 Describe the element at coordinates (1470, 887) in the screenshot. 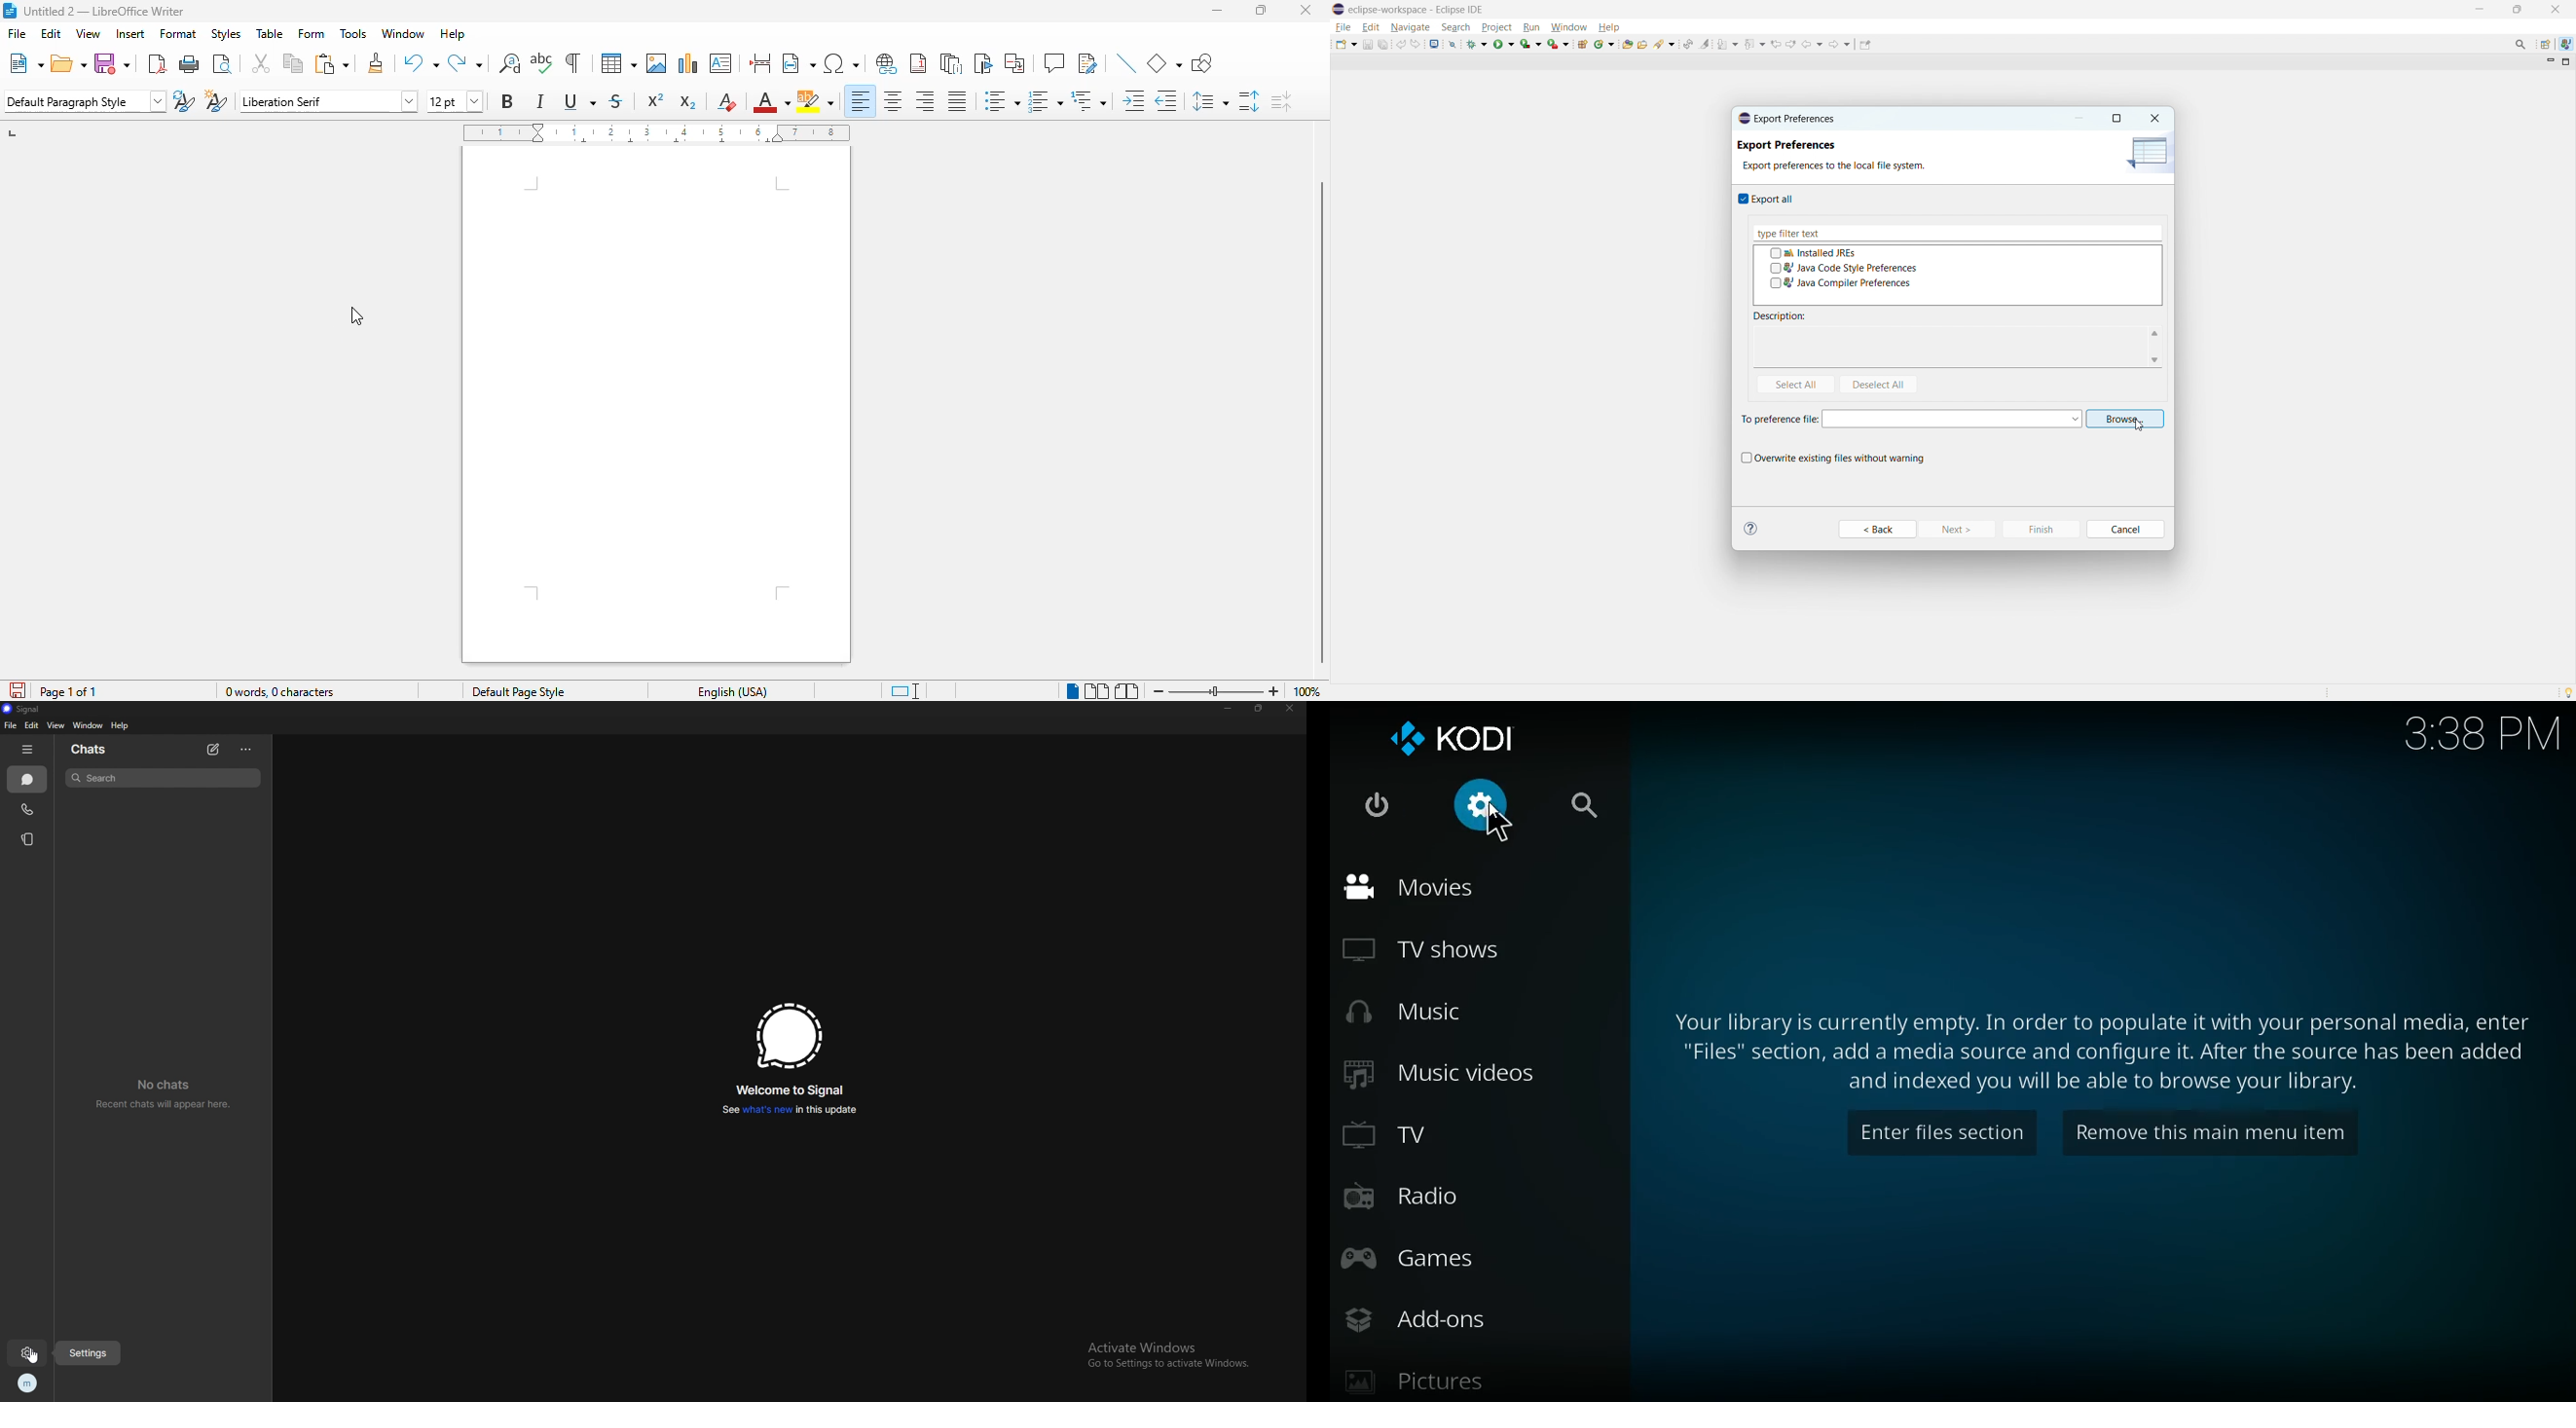

I see `movies` at that location.